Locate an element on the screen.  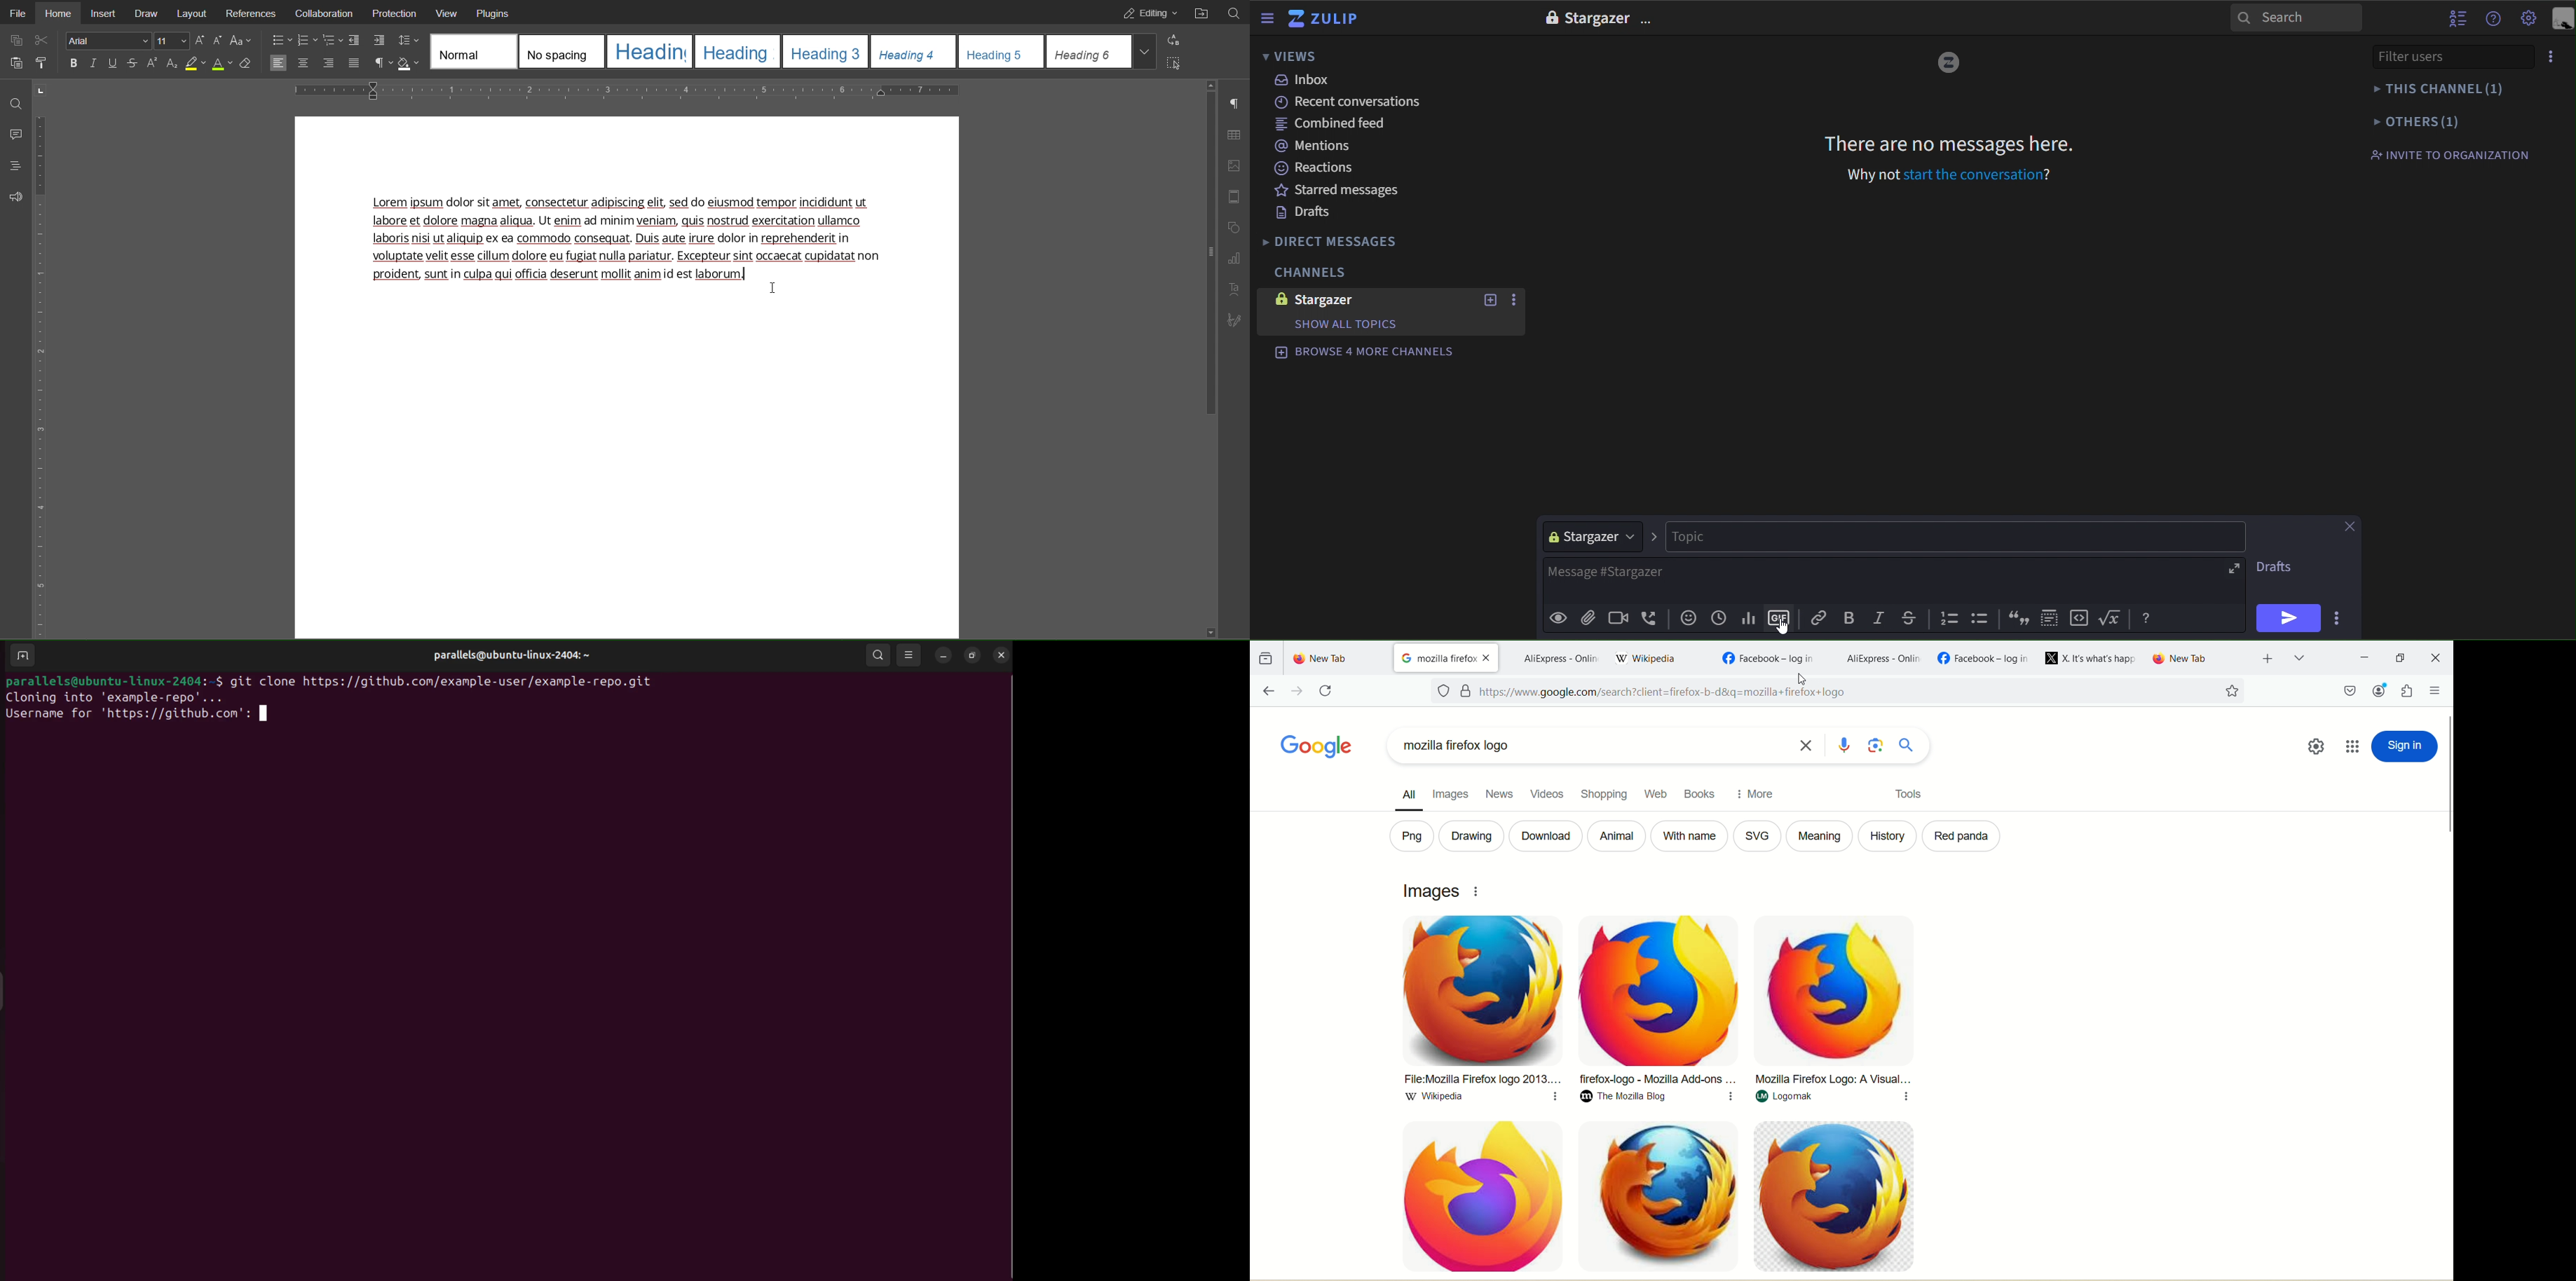
Centre Align is located at coordinates (303, 64).